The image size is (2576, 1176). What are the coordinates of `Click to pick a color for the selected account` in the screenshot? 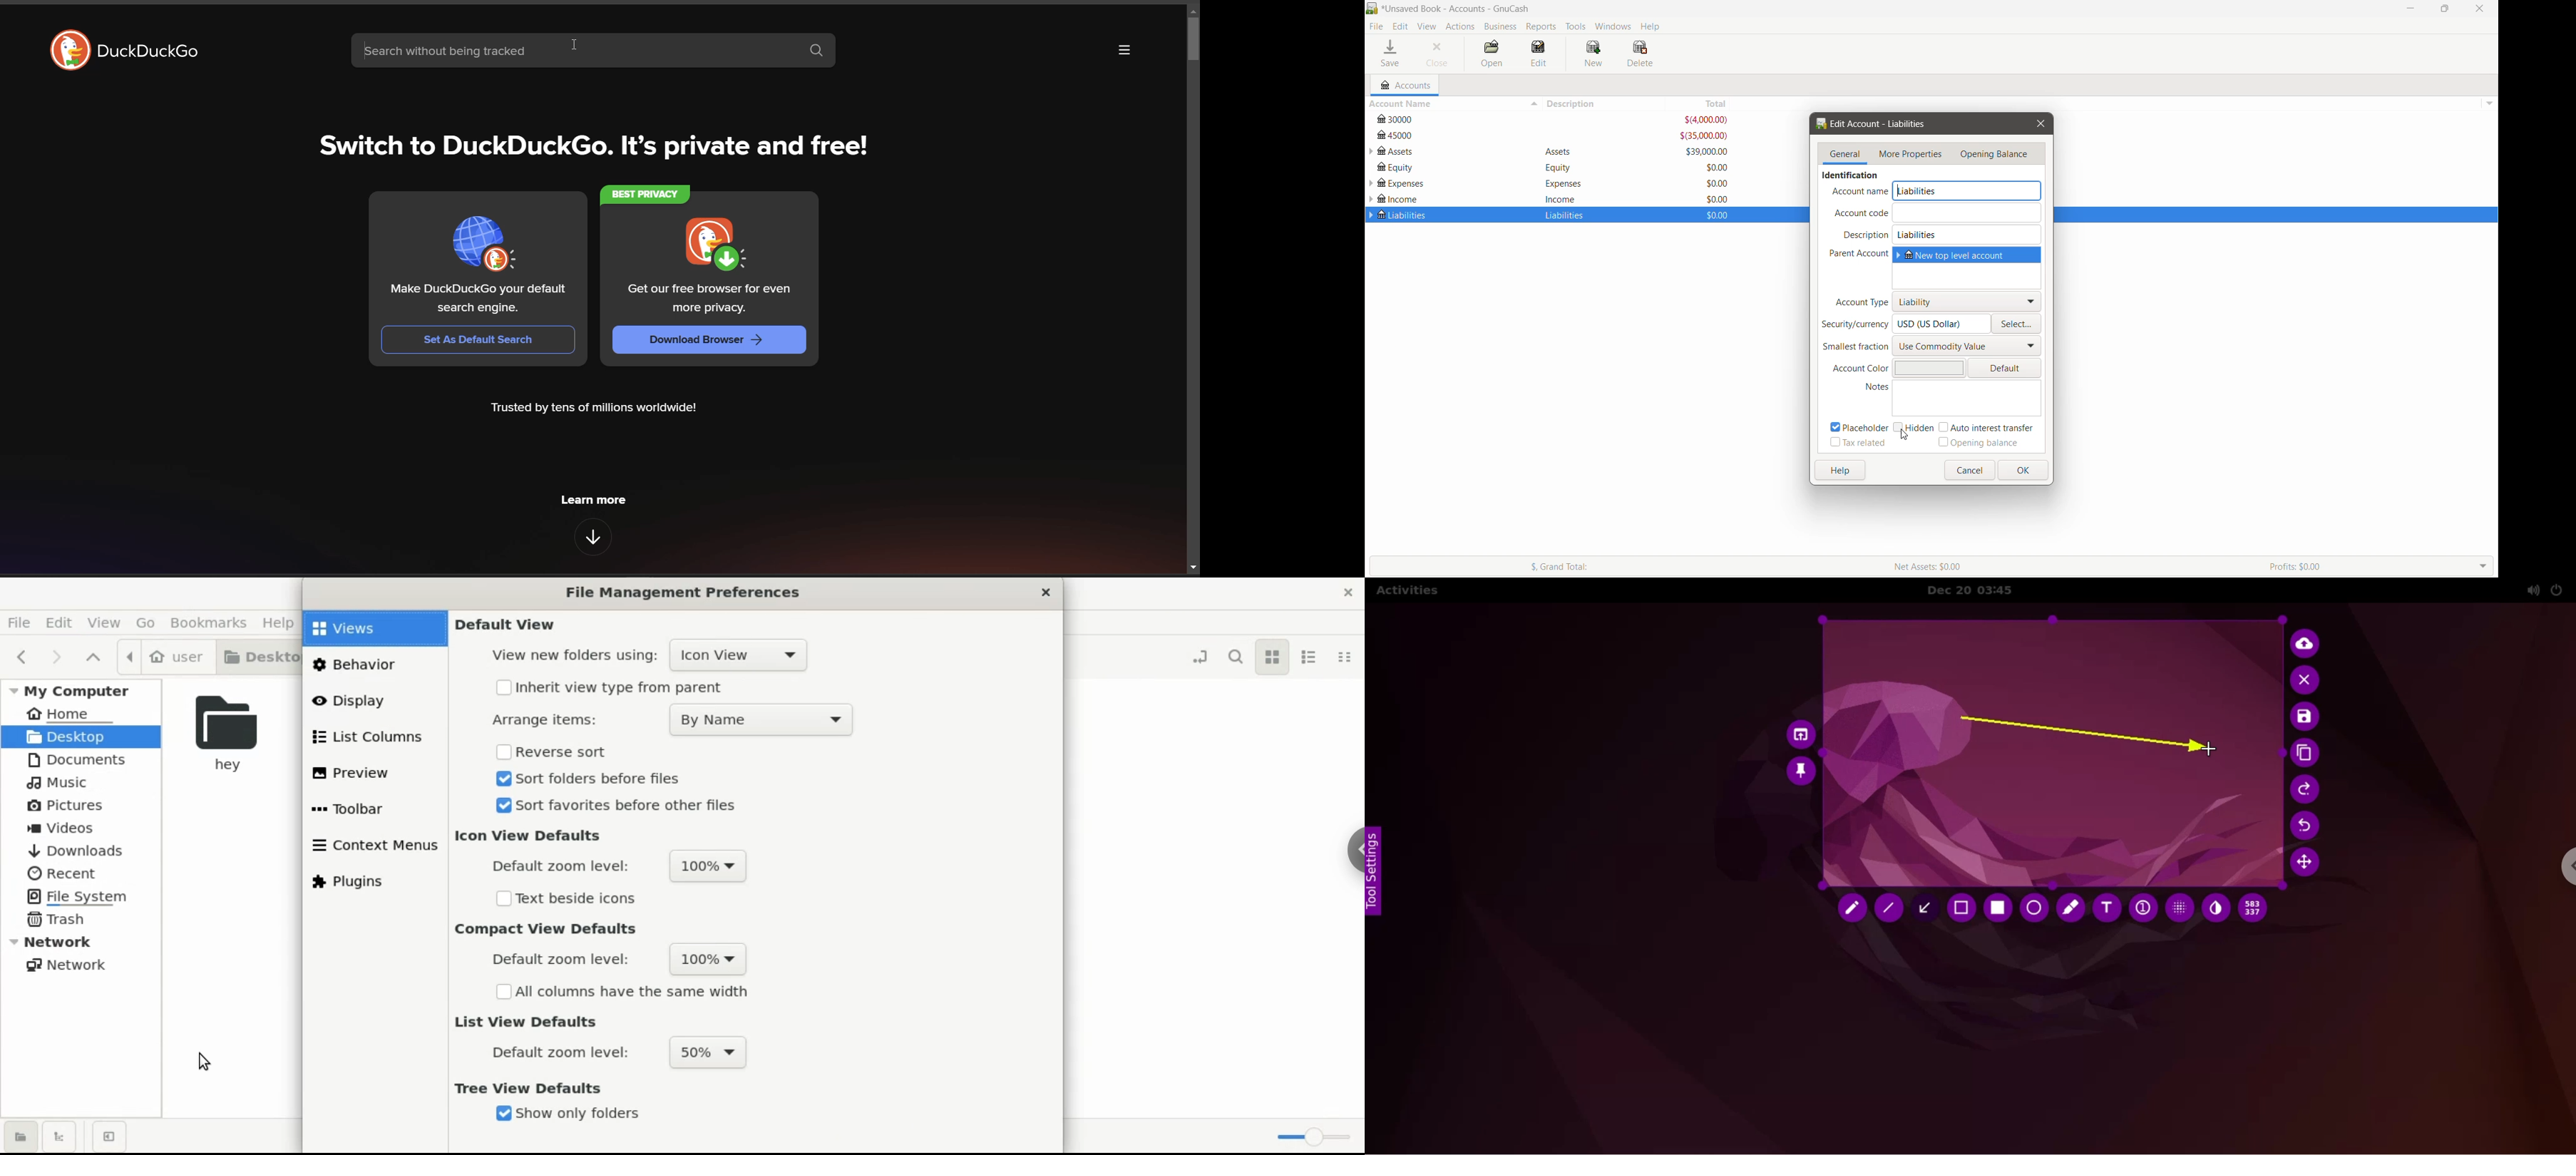 It's located at (2005, 368).